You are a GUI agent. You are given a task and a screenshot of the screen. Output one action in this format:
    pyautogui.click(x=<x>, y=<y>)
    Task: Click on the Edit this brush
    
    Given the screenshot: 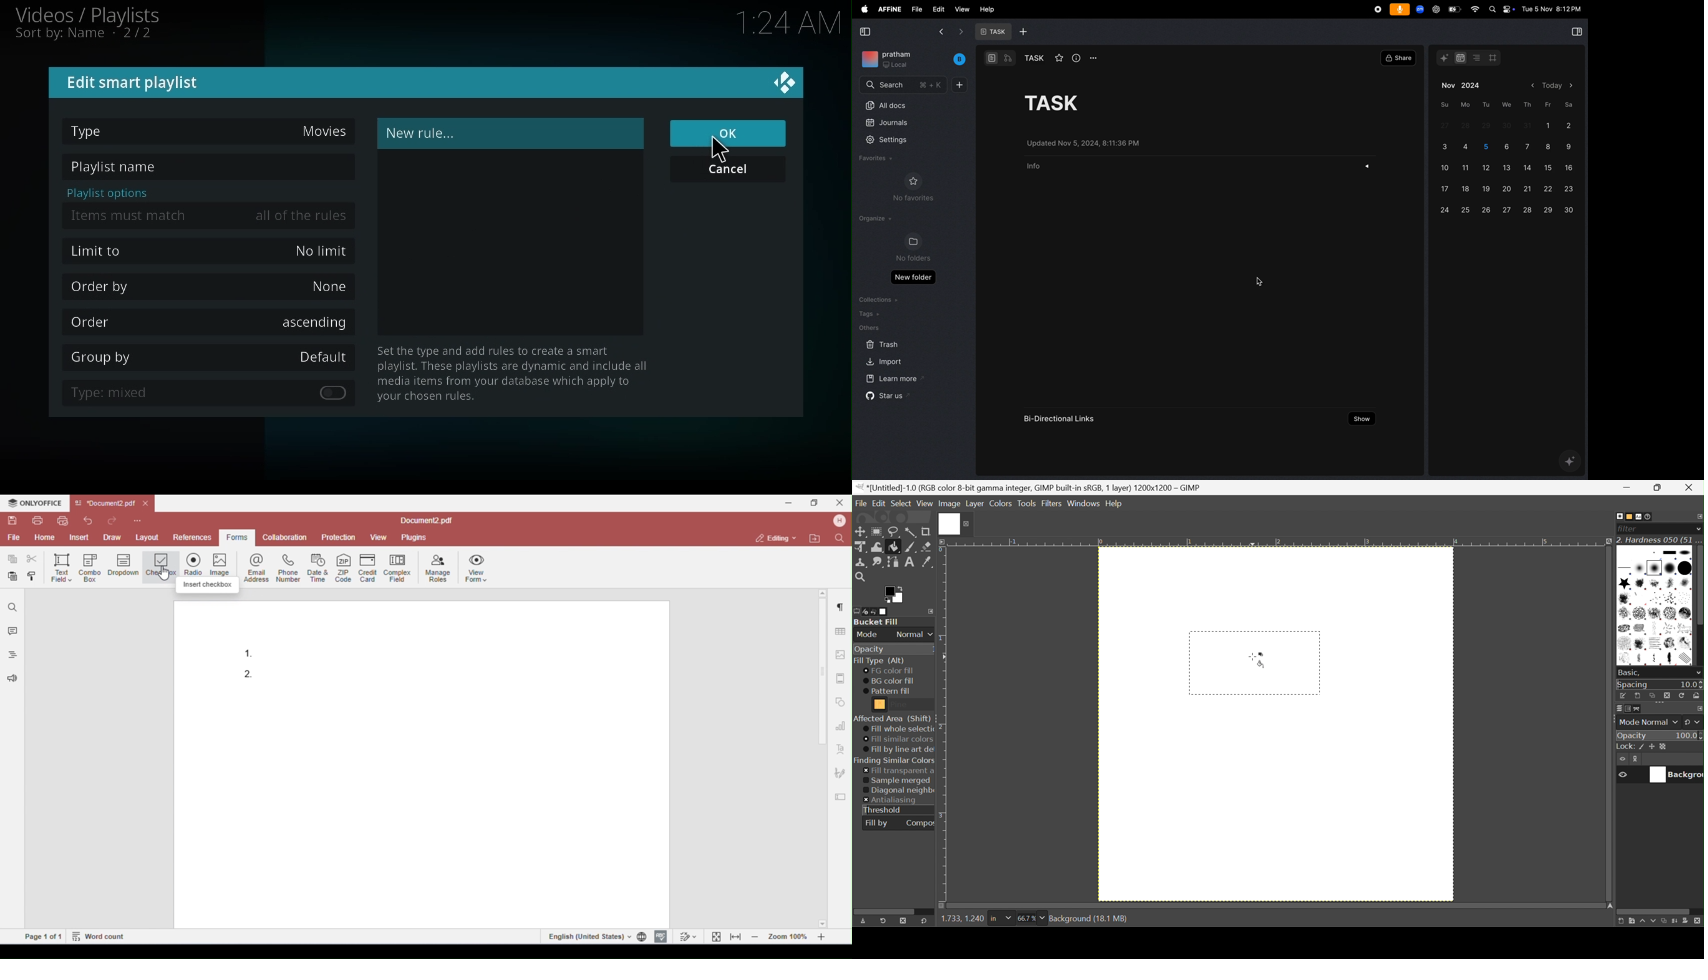 What is the action you would take?
    pyautogui.click(x=1623, y=696)
    